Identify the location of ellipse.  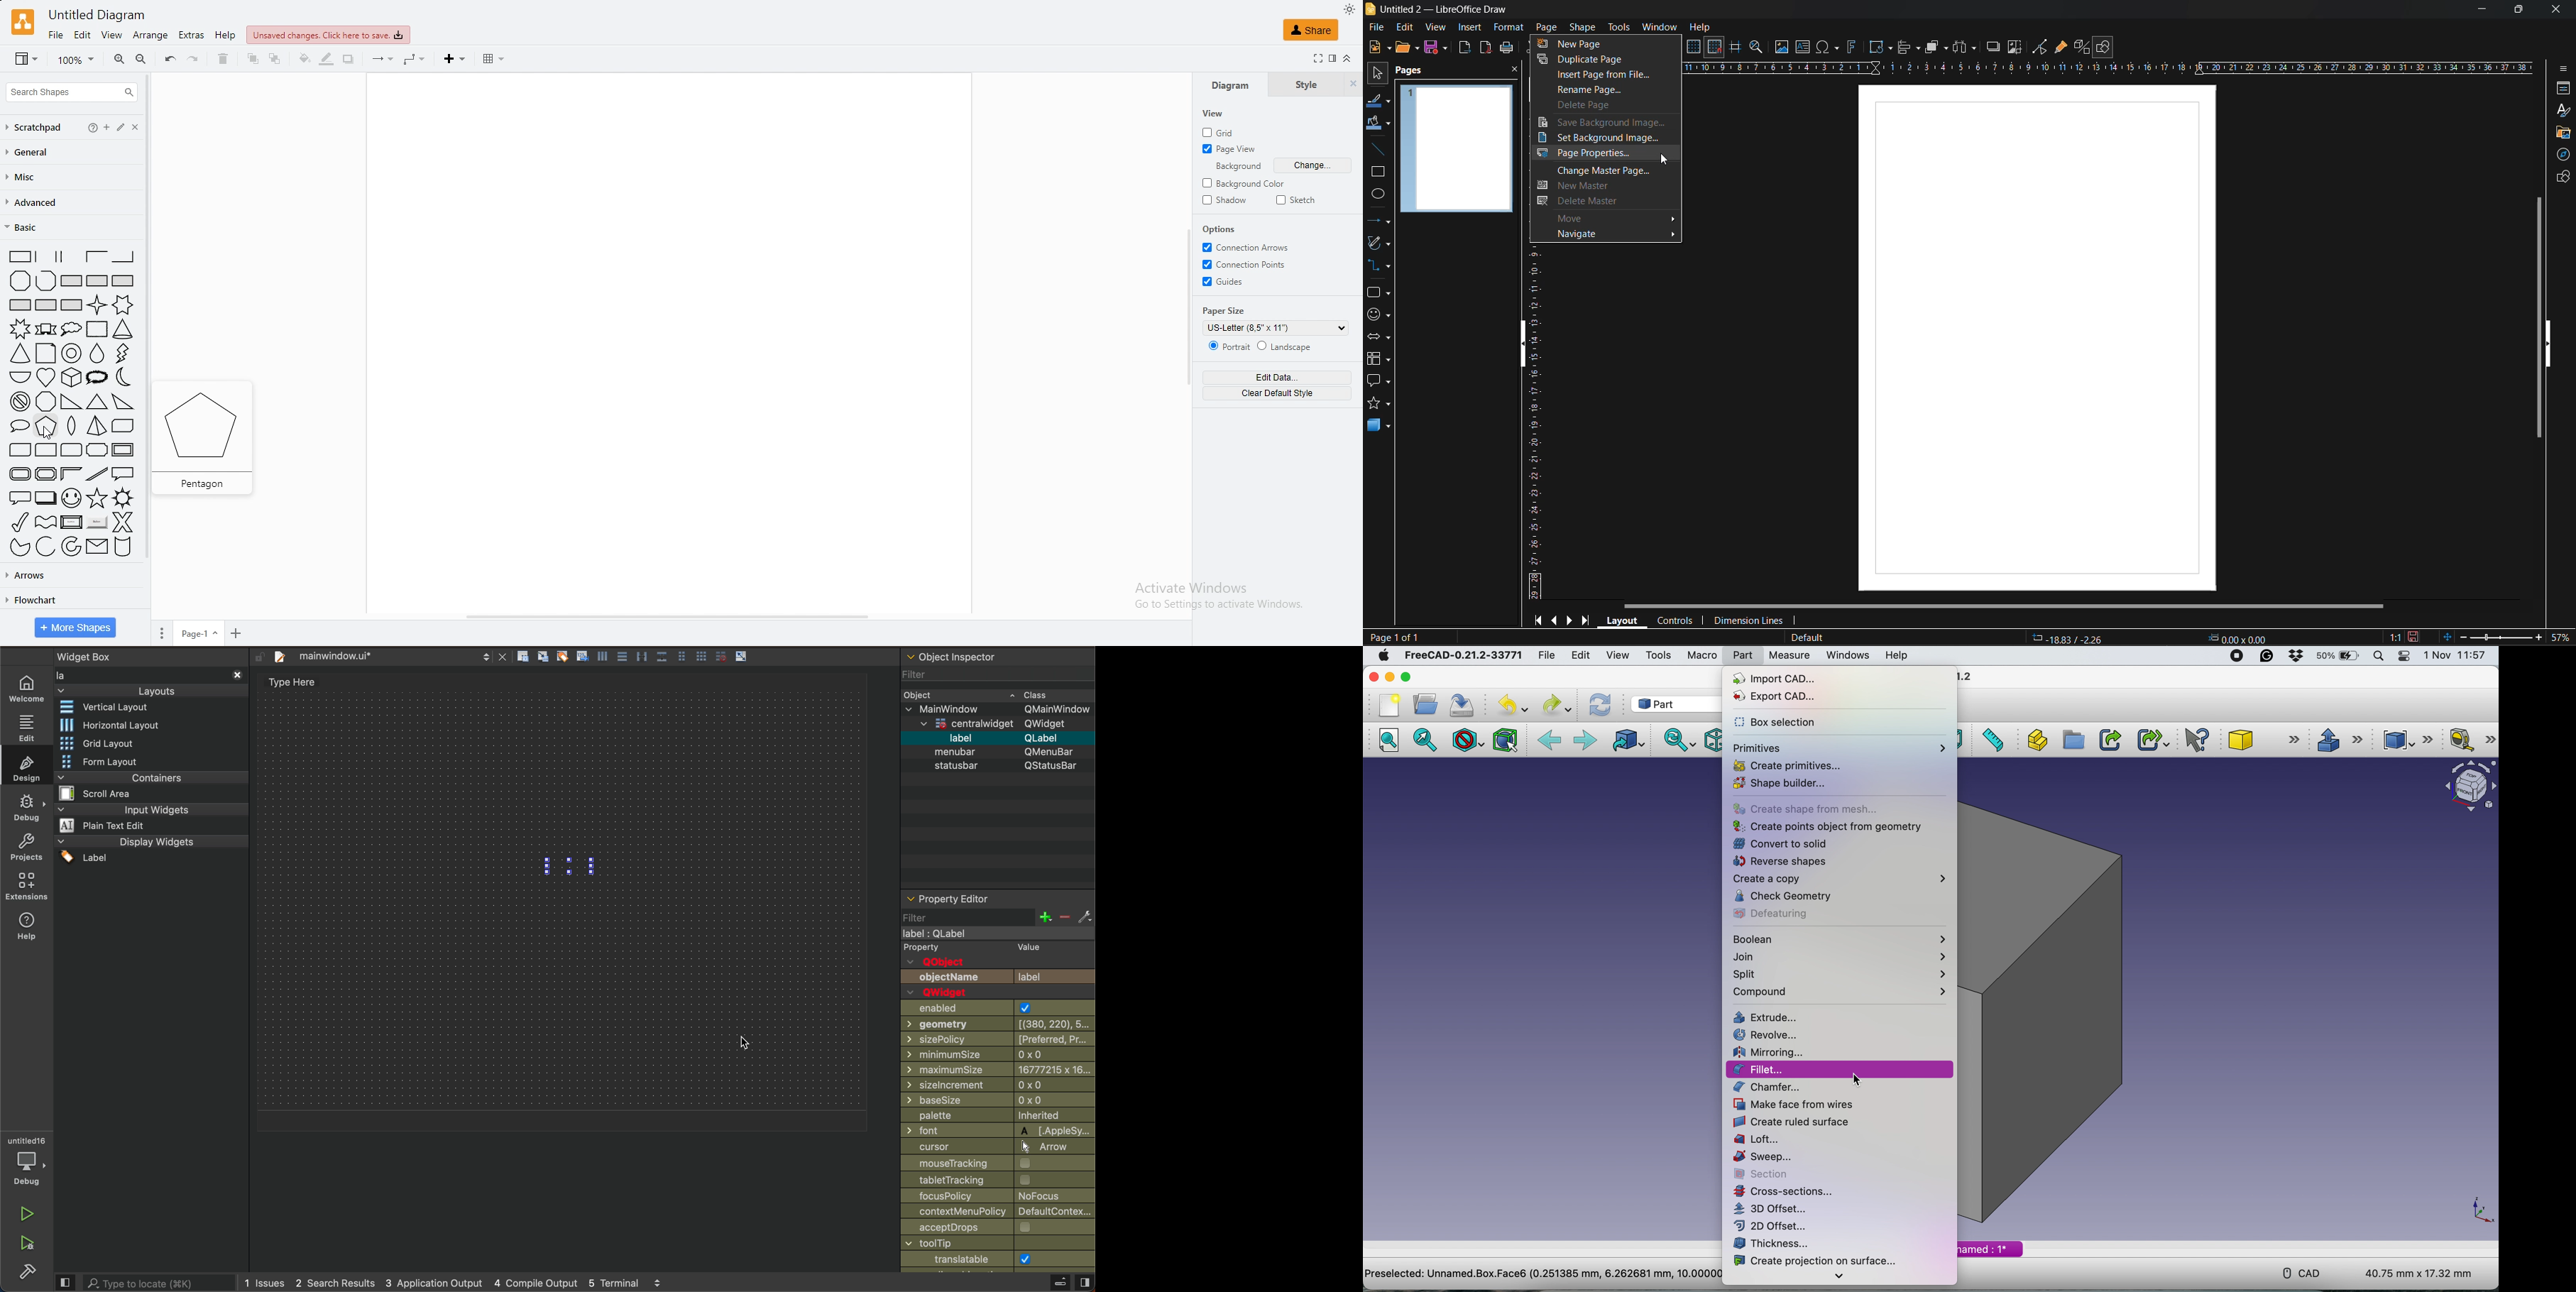
(1378, 196).